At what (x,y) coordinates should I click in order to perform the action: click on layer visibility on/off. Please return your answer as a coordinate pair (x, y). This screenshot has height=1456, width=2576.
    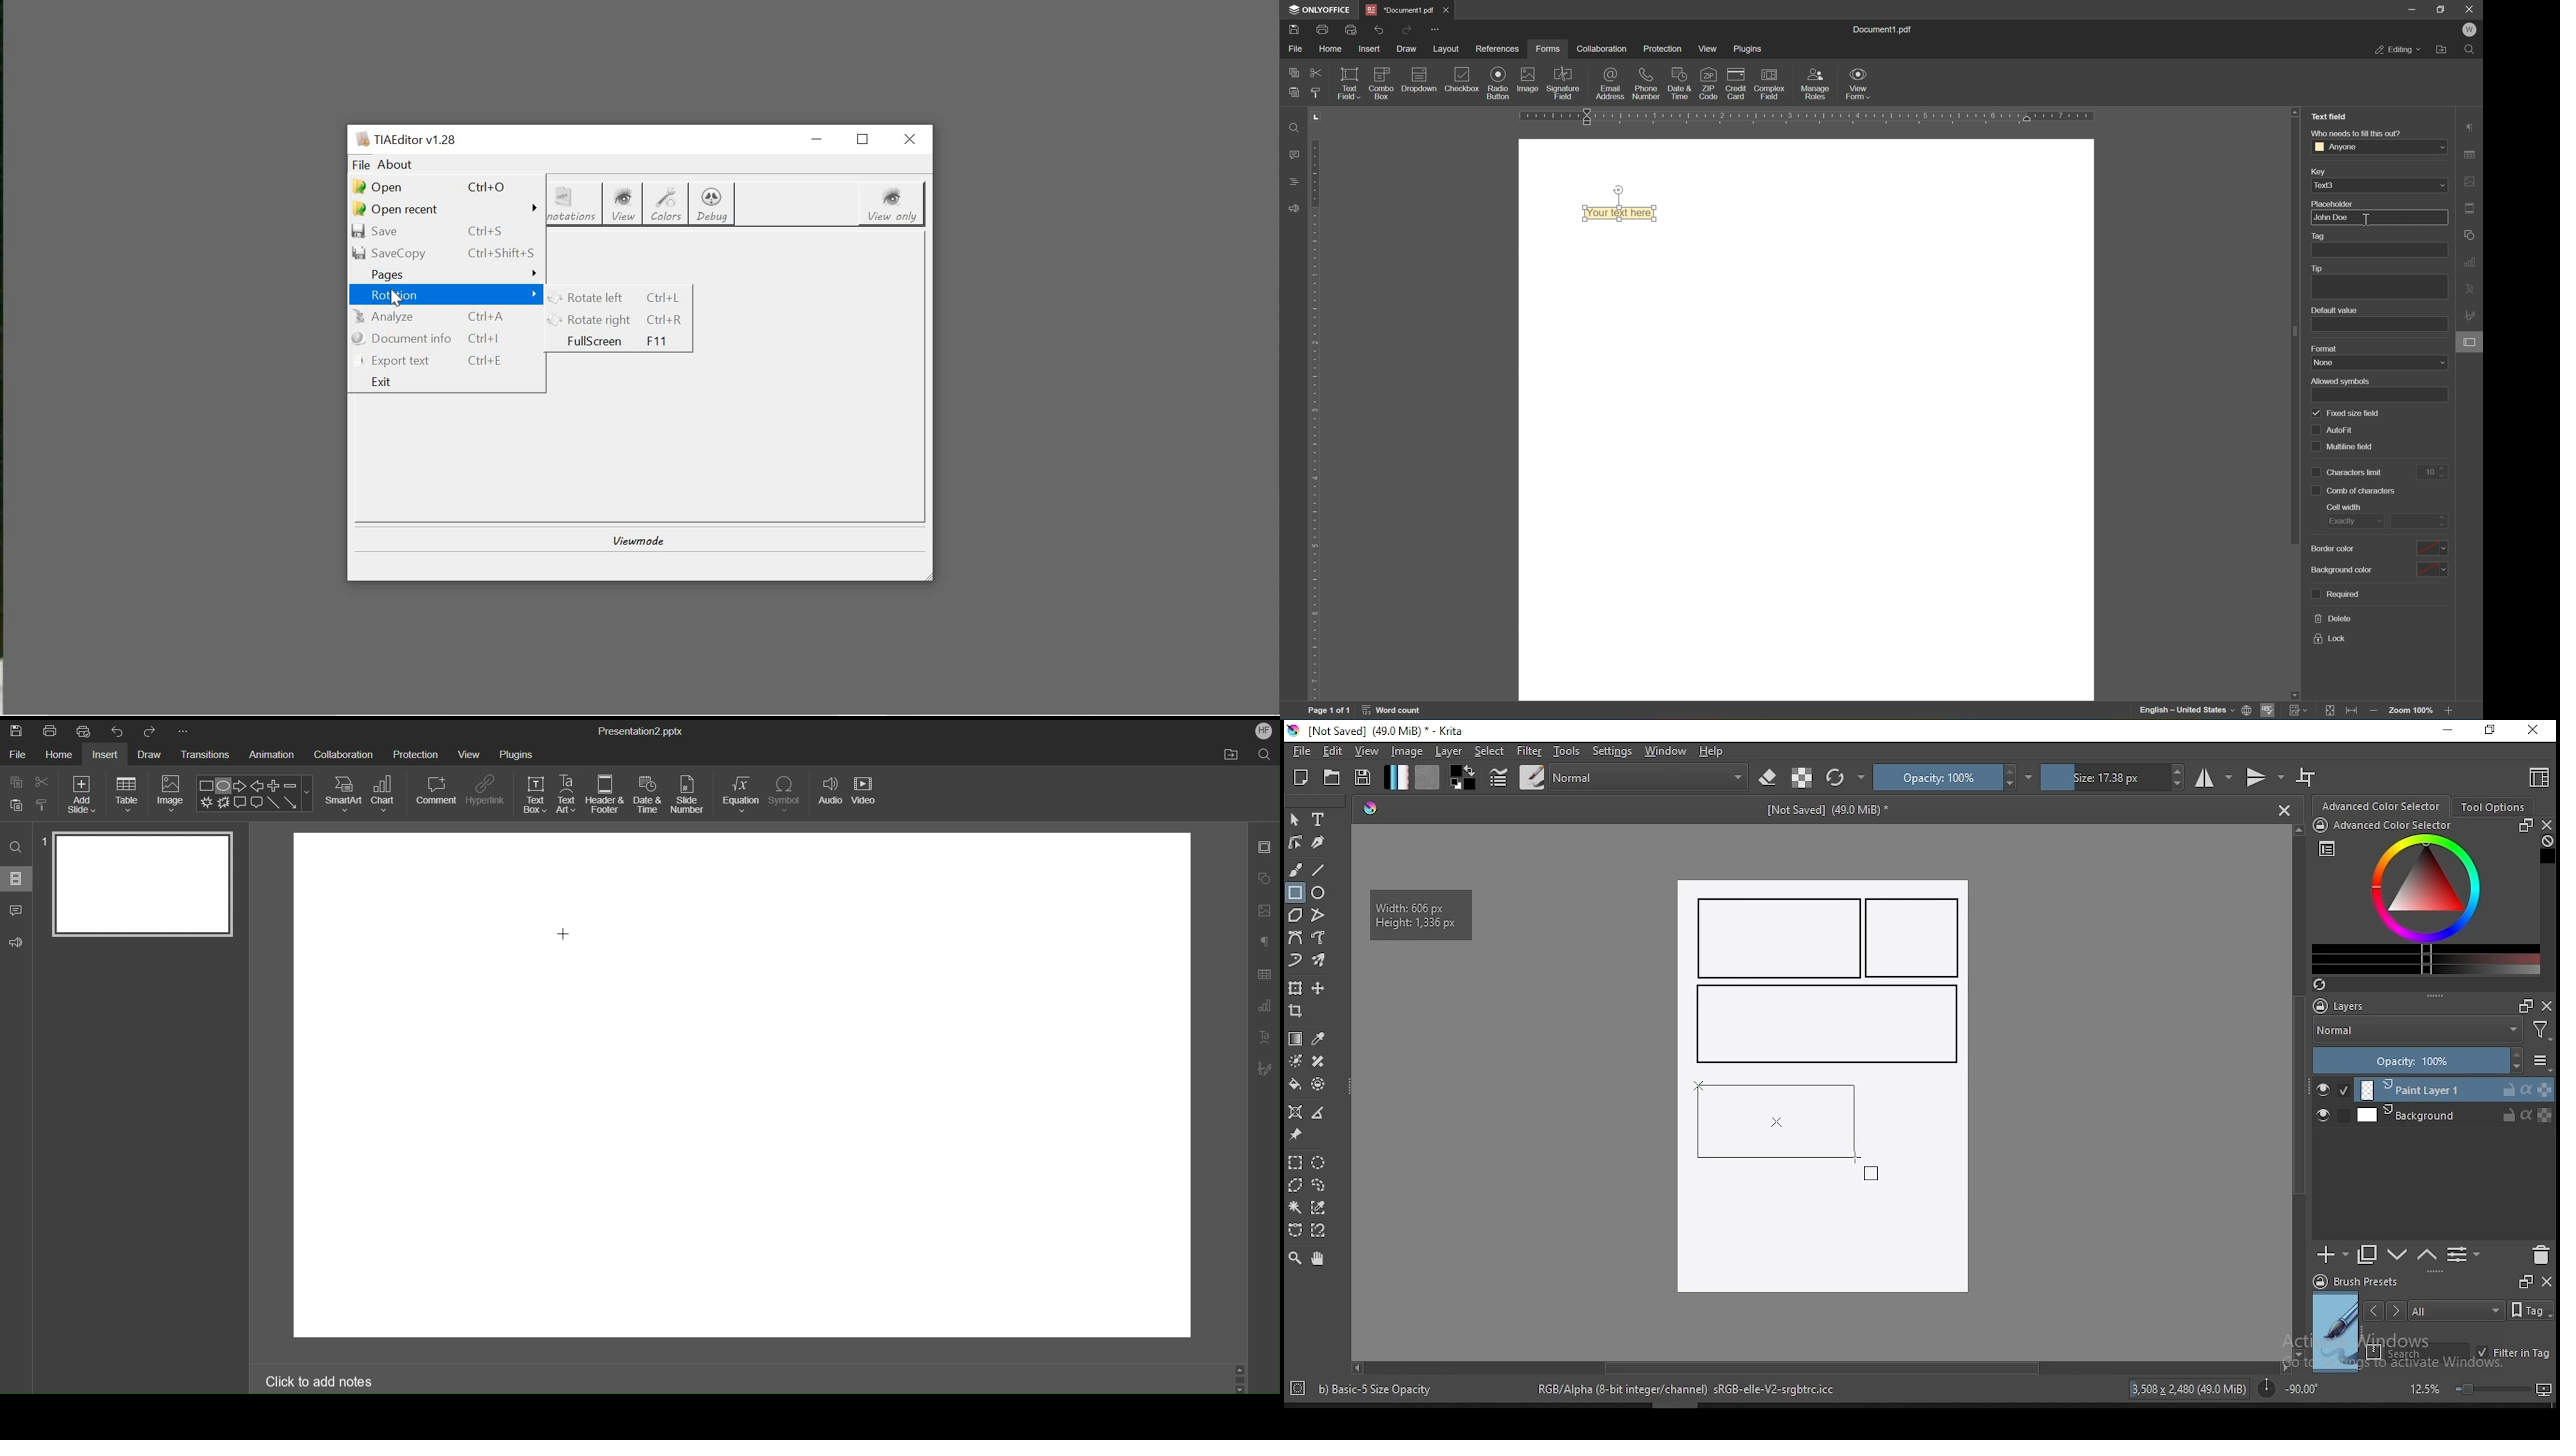
    Looking at the image, I should click on (2328, 1117).